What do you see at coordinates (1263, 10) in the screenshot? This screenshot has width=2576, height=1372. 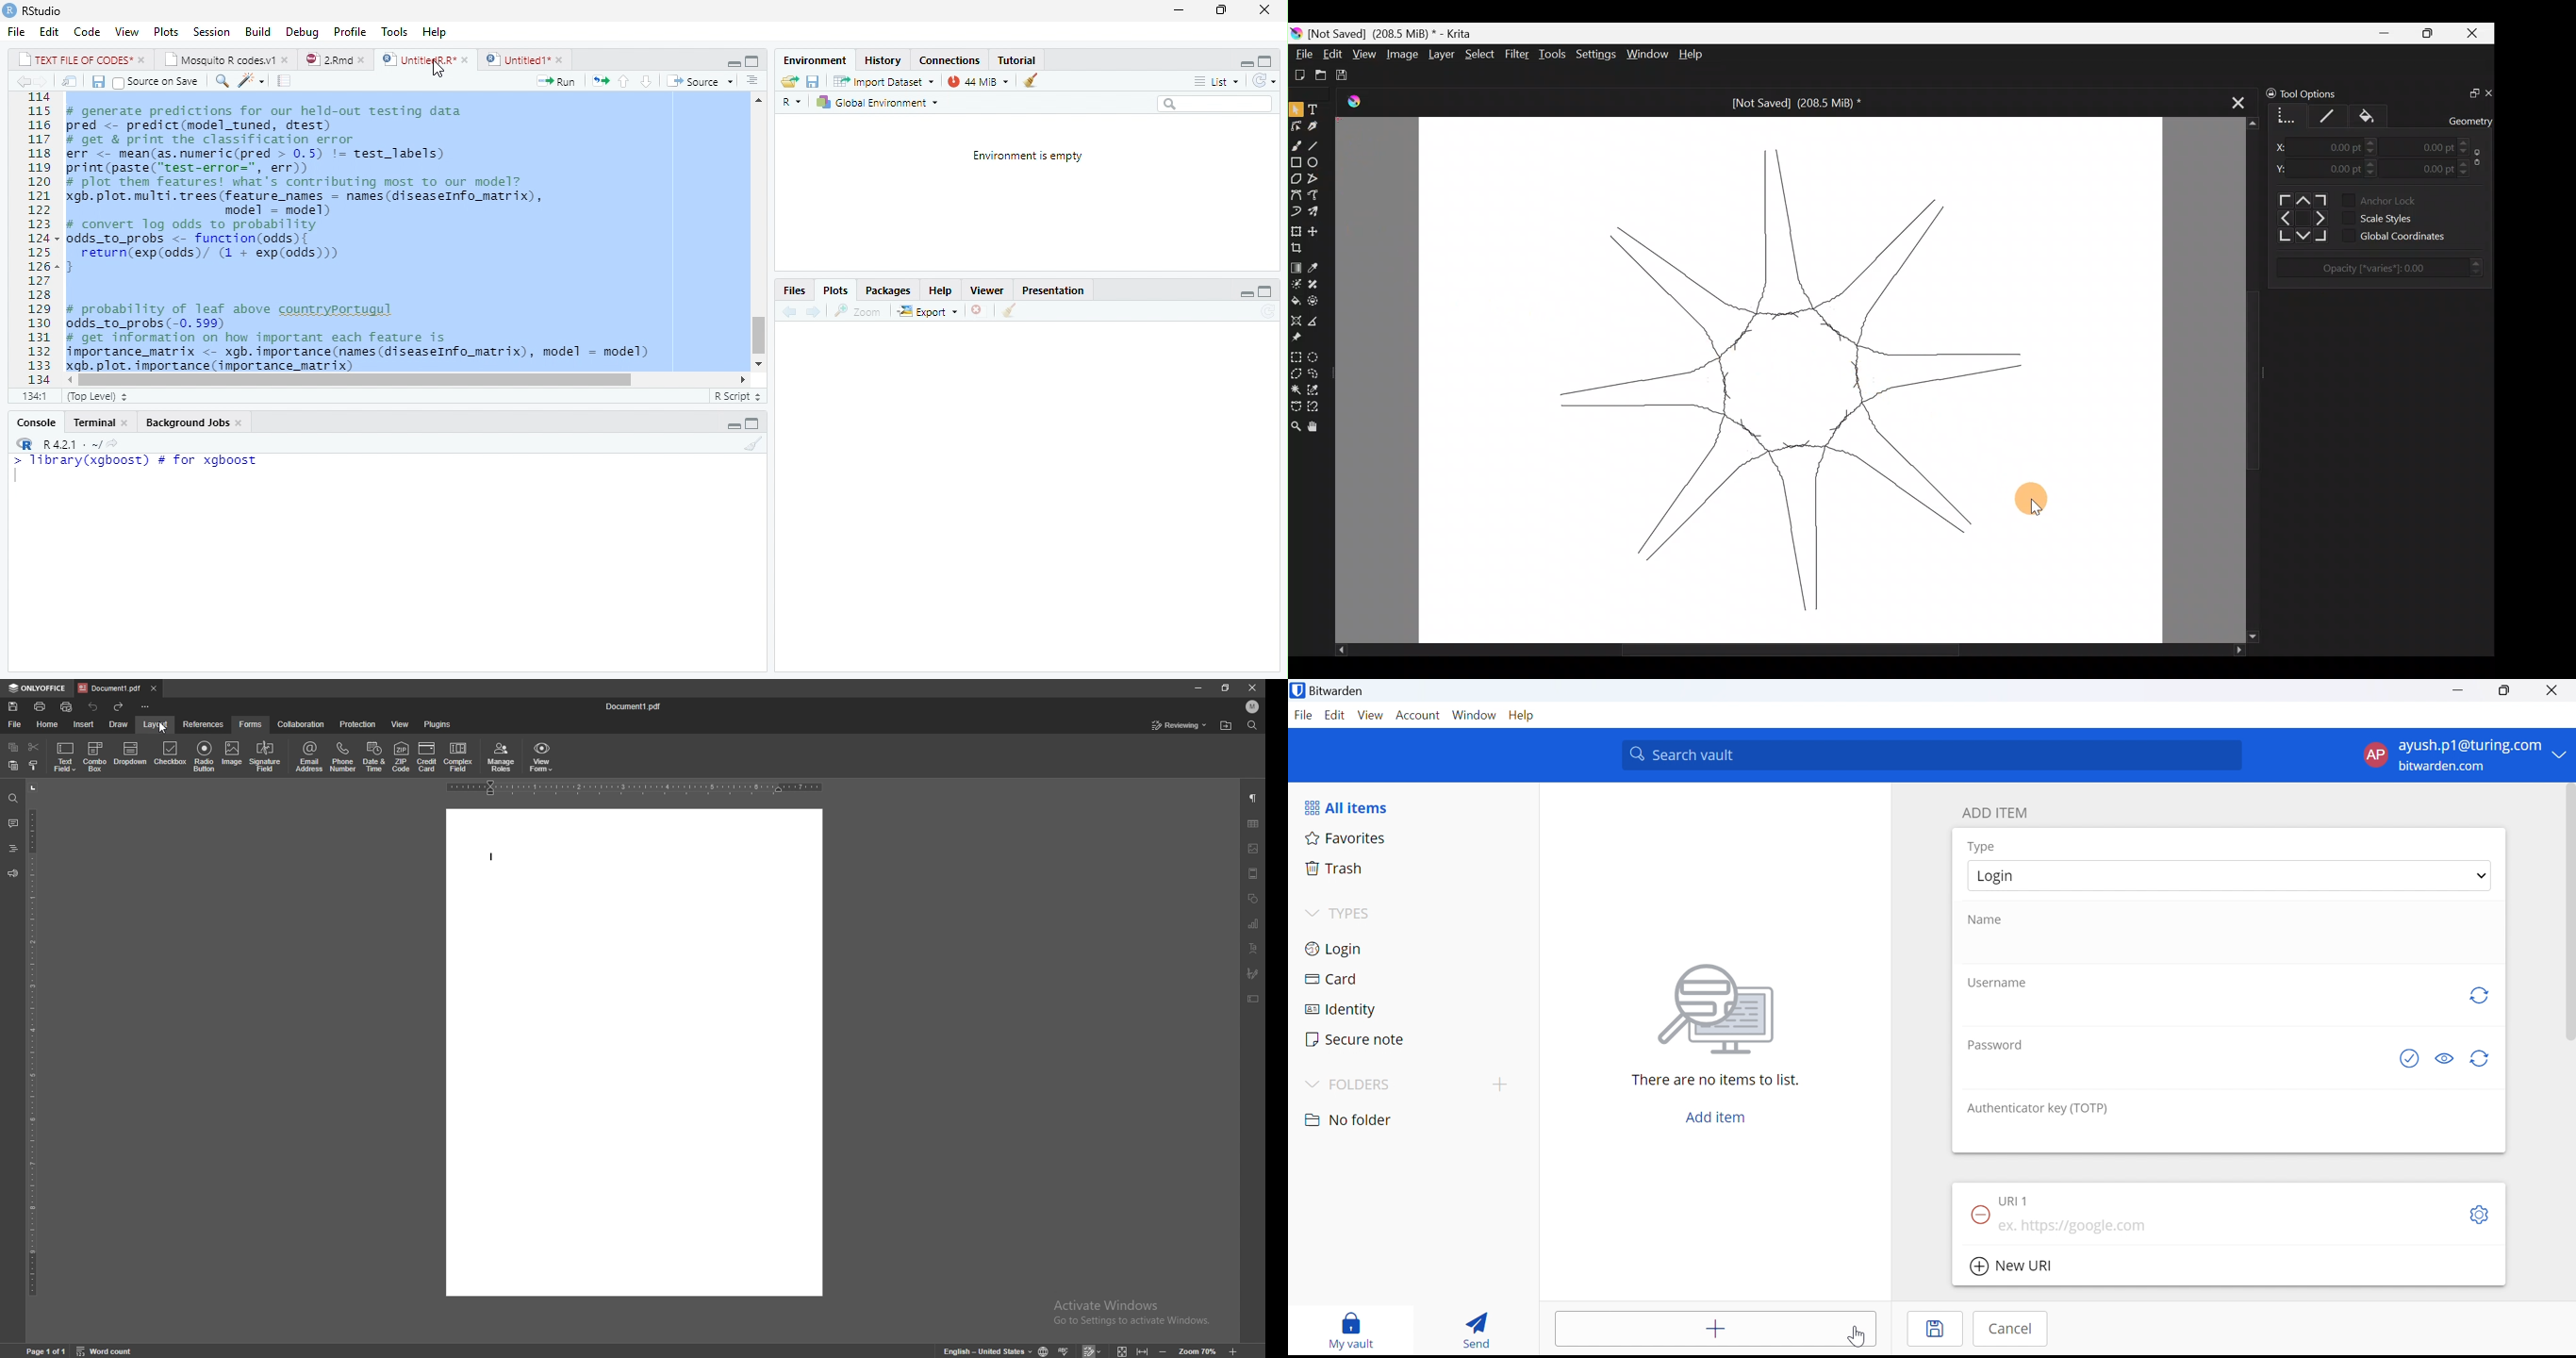 I see `Close` at bounding box center [1263, 10].